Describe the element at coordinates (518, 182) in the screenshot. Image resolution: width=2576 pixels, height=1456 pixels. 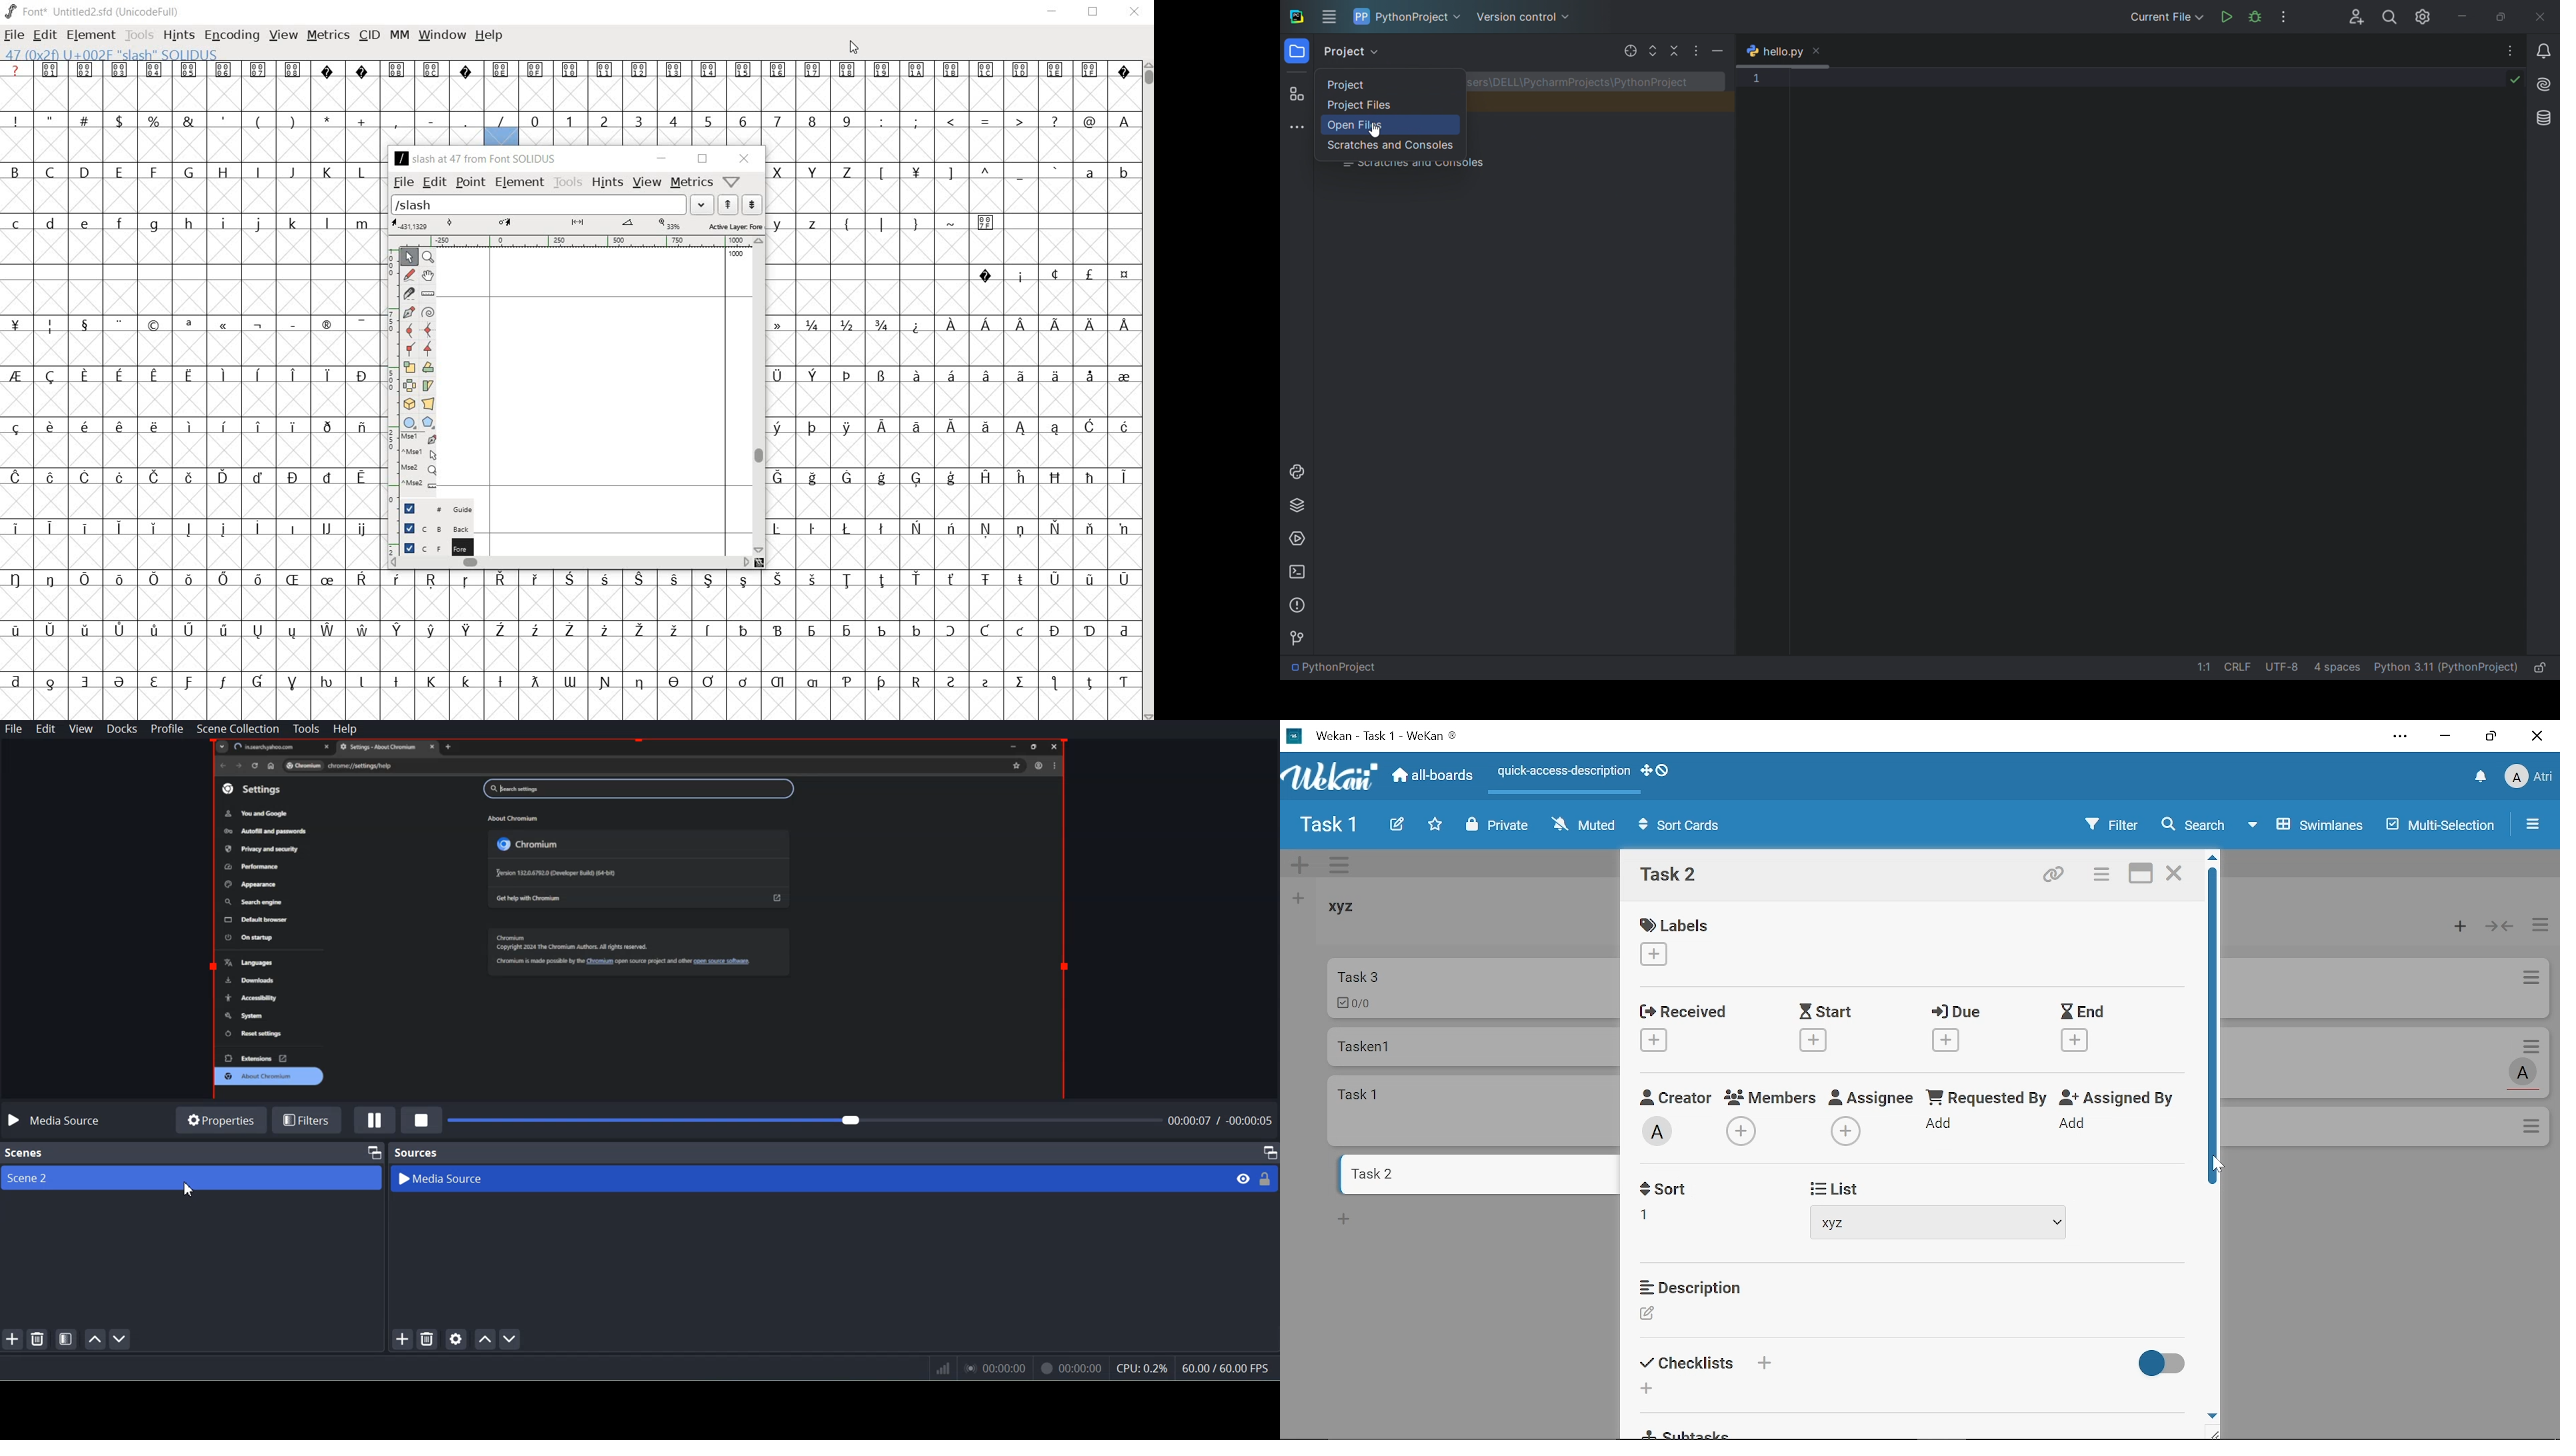
I see `element` at that location.